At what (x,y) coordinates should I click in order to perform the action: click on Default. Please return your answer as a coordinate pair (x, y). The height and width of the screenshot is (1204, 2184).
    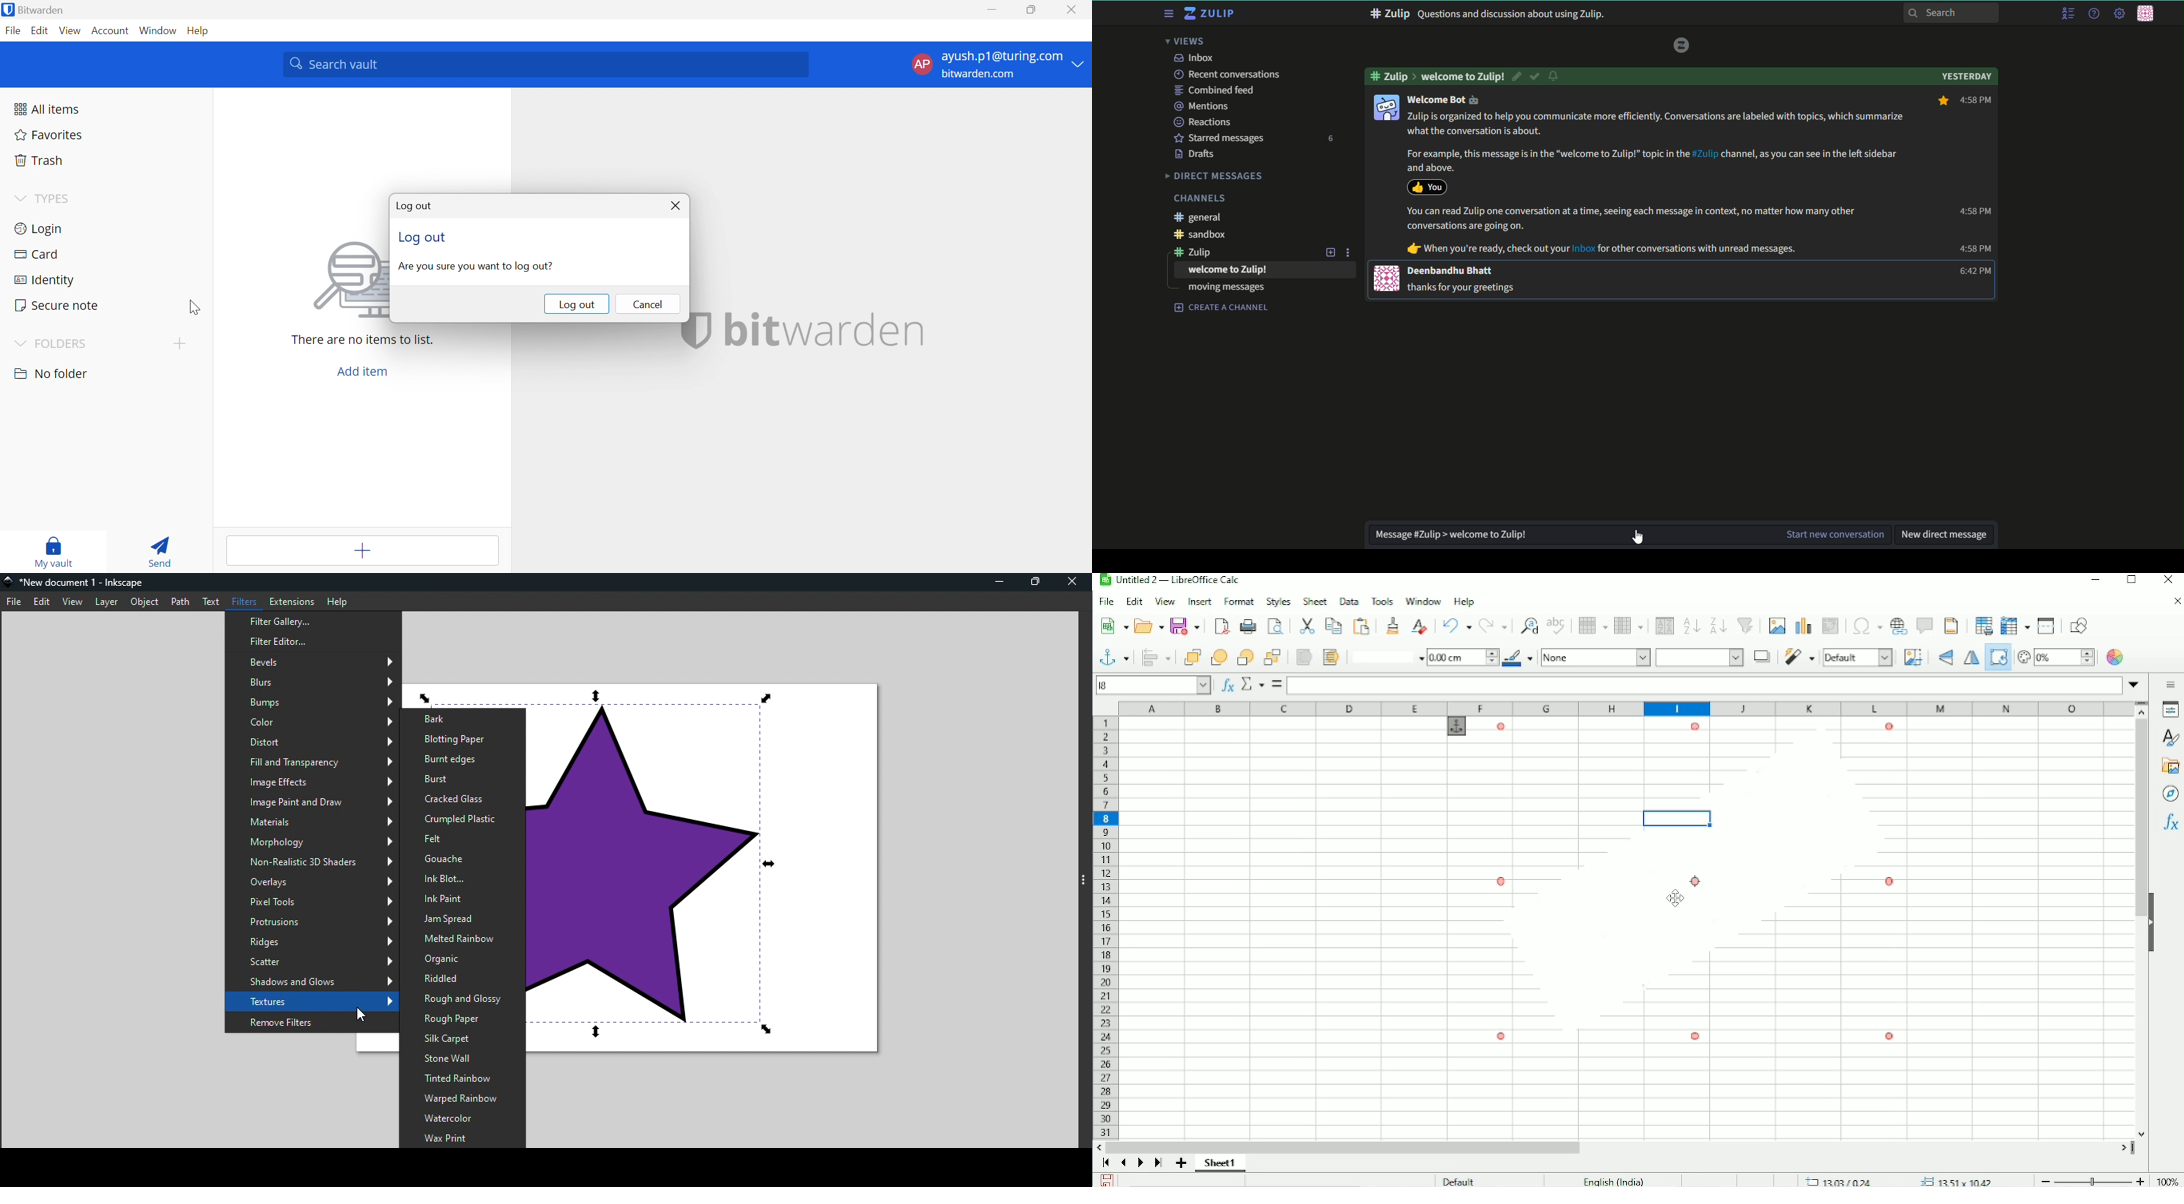
    Looking at the image, I should click on (1859, 658).